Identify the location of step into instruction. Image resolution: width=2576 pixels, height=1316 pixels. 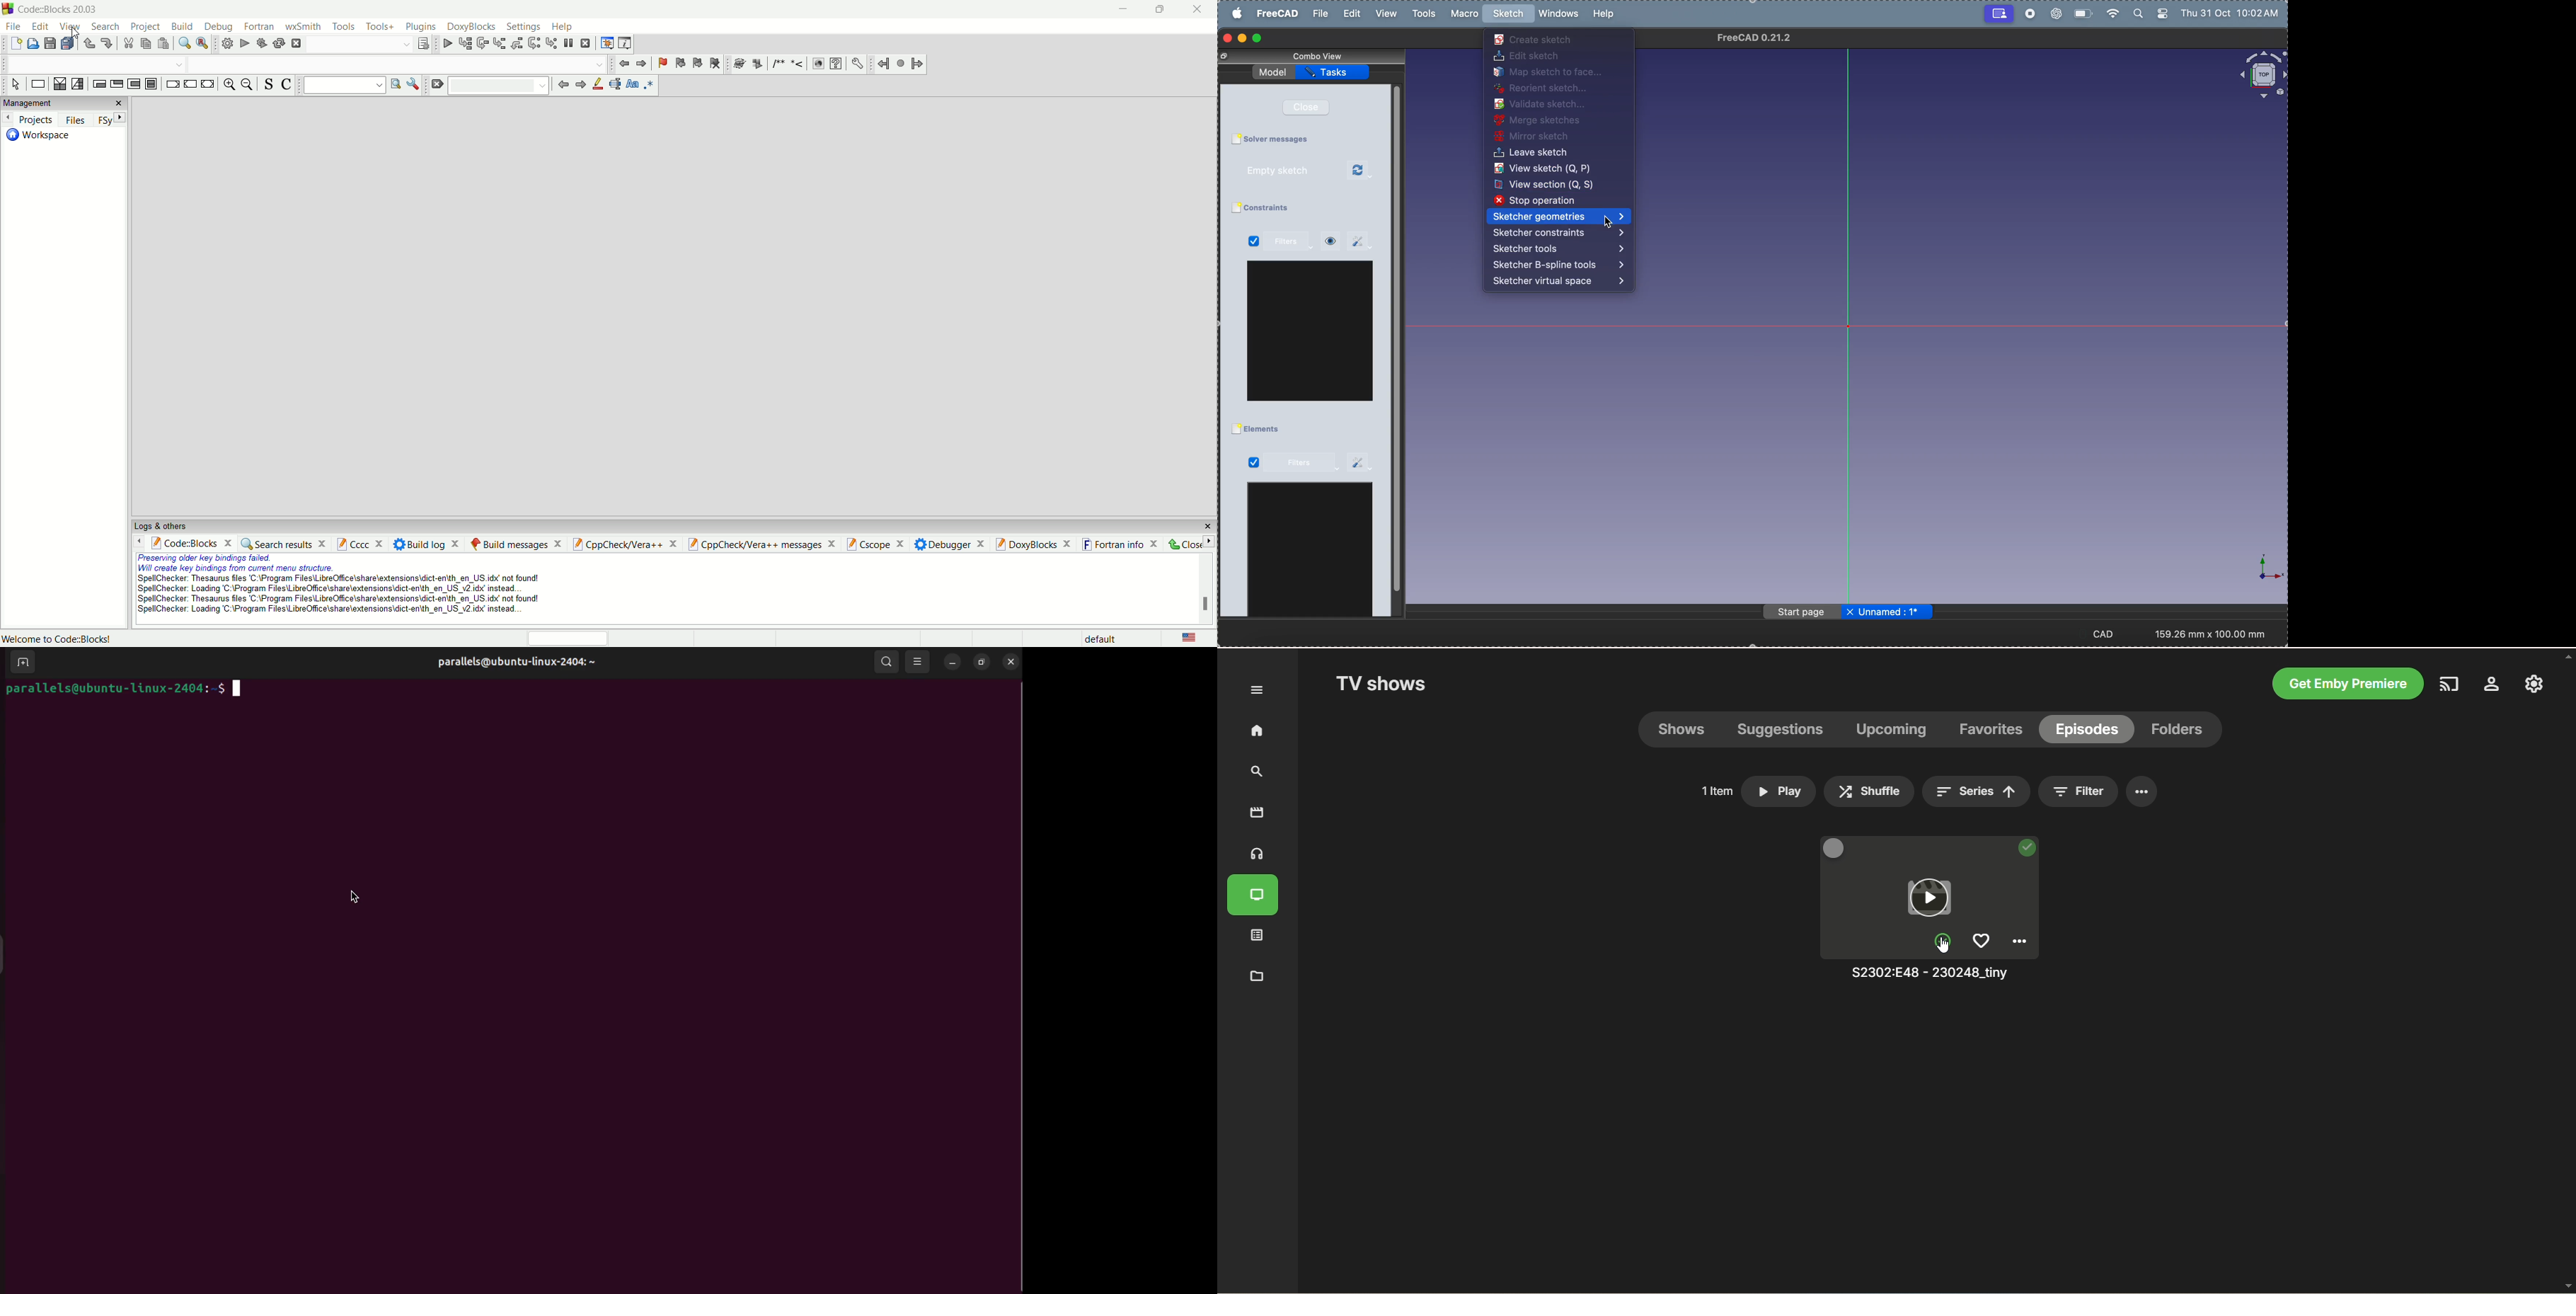
(552, 43).